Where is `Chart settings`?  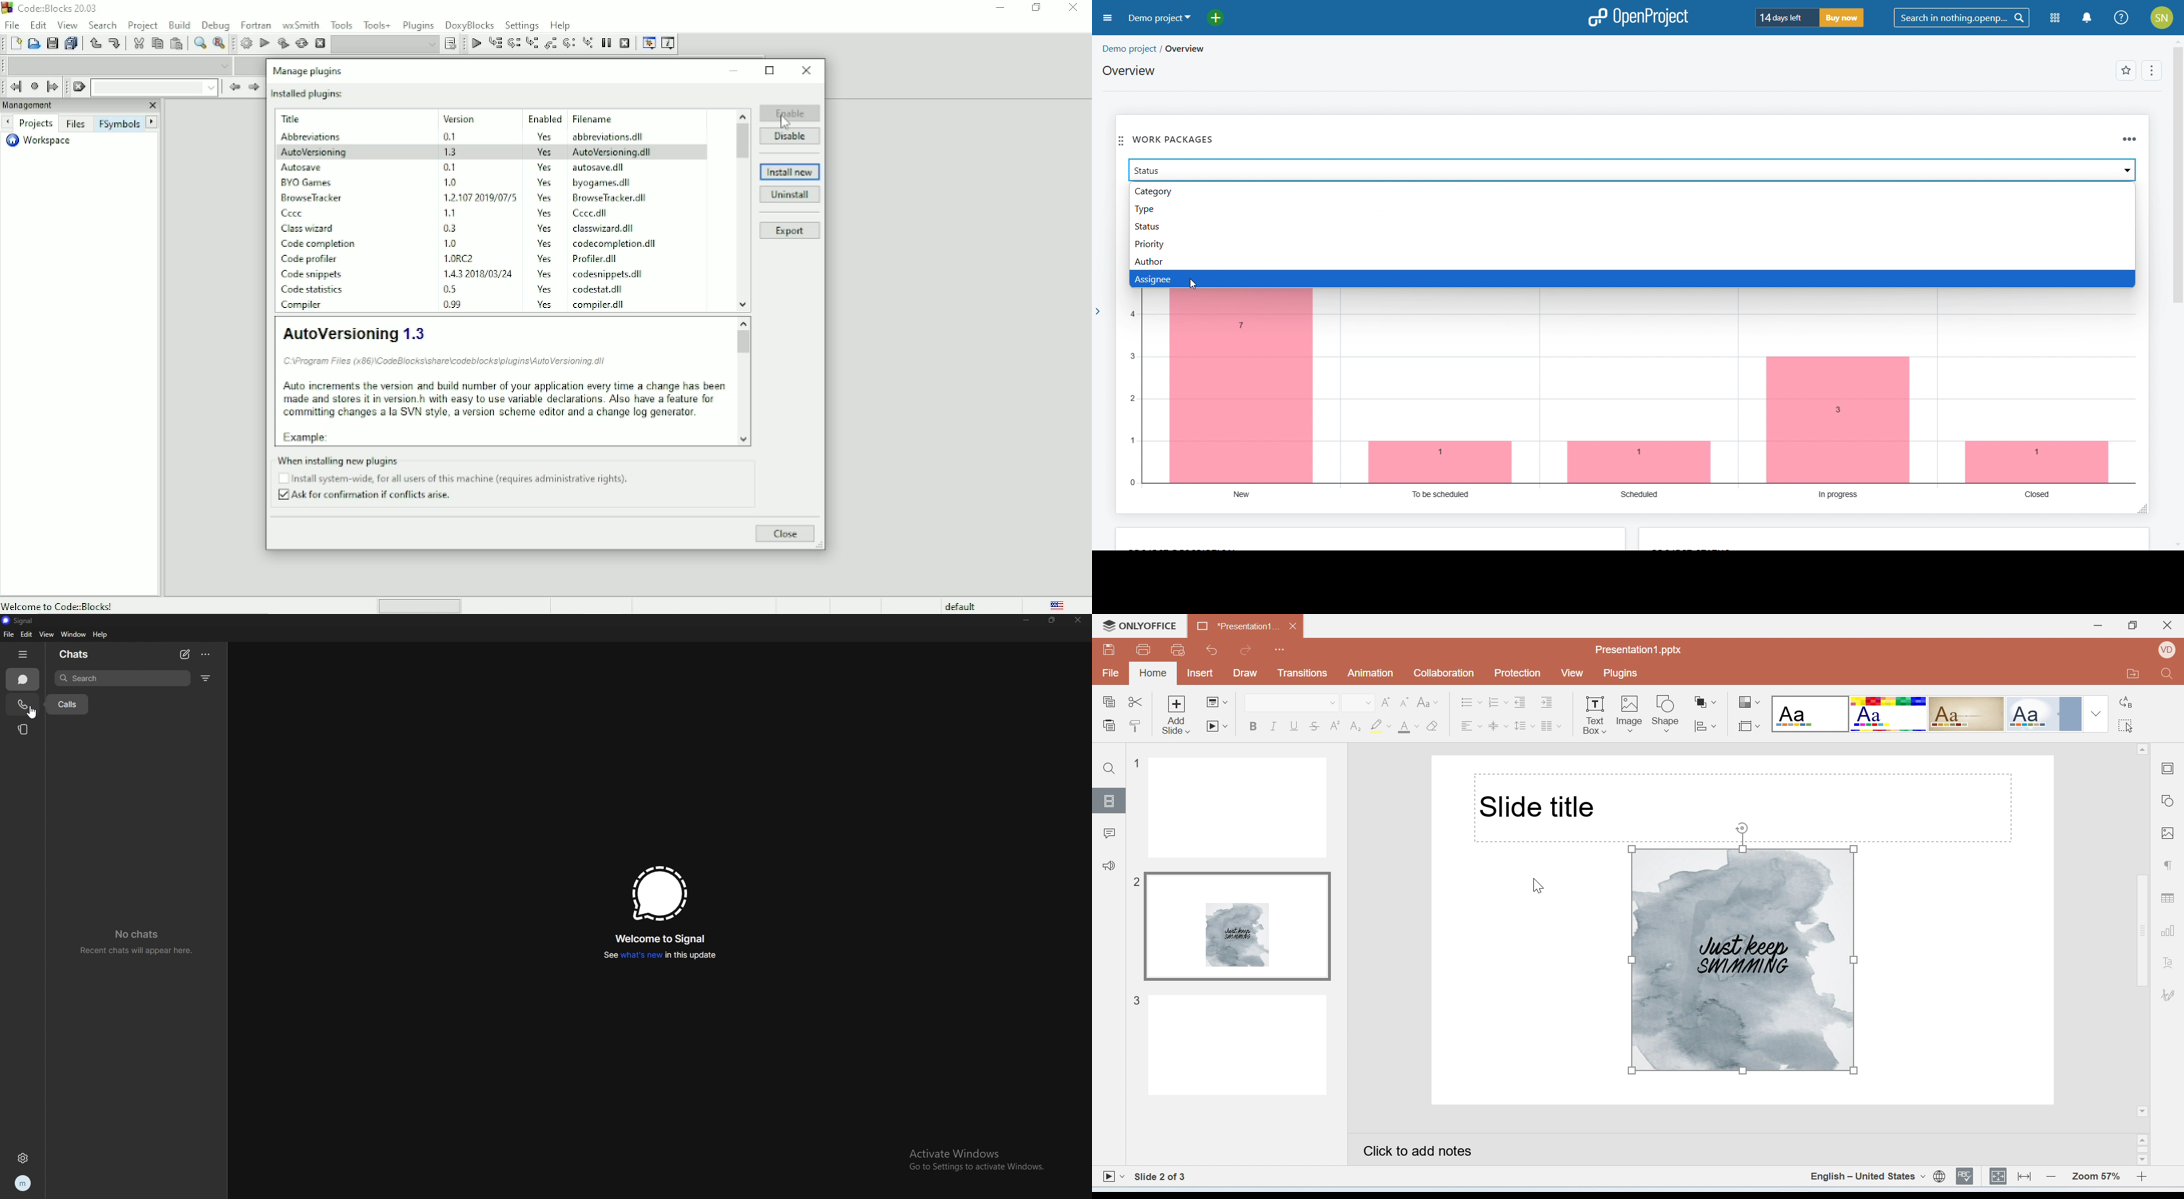
Chart settings is located at coordinates (2171, 932).